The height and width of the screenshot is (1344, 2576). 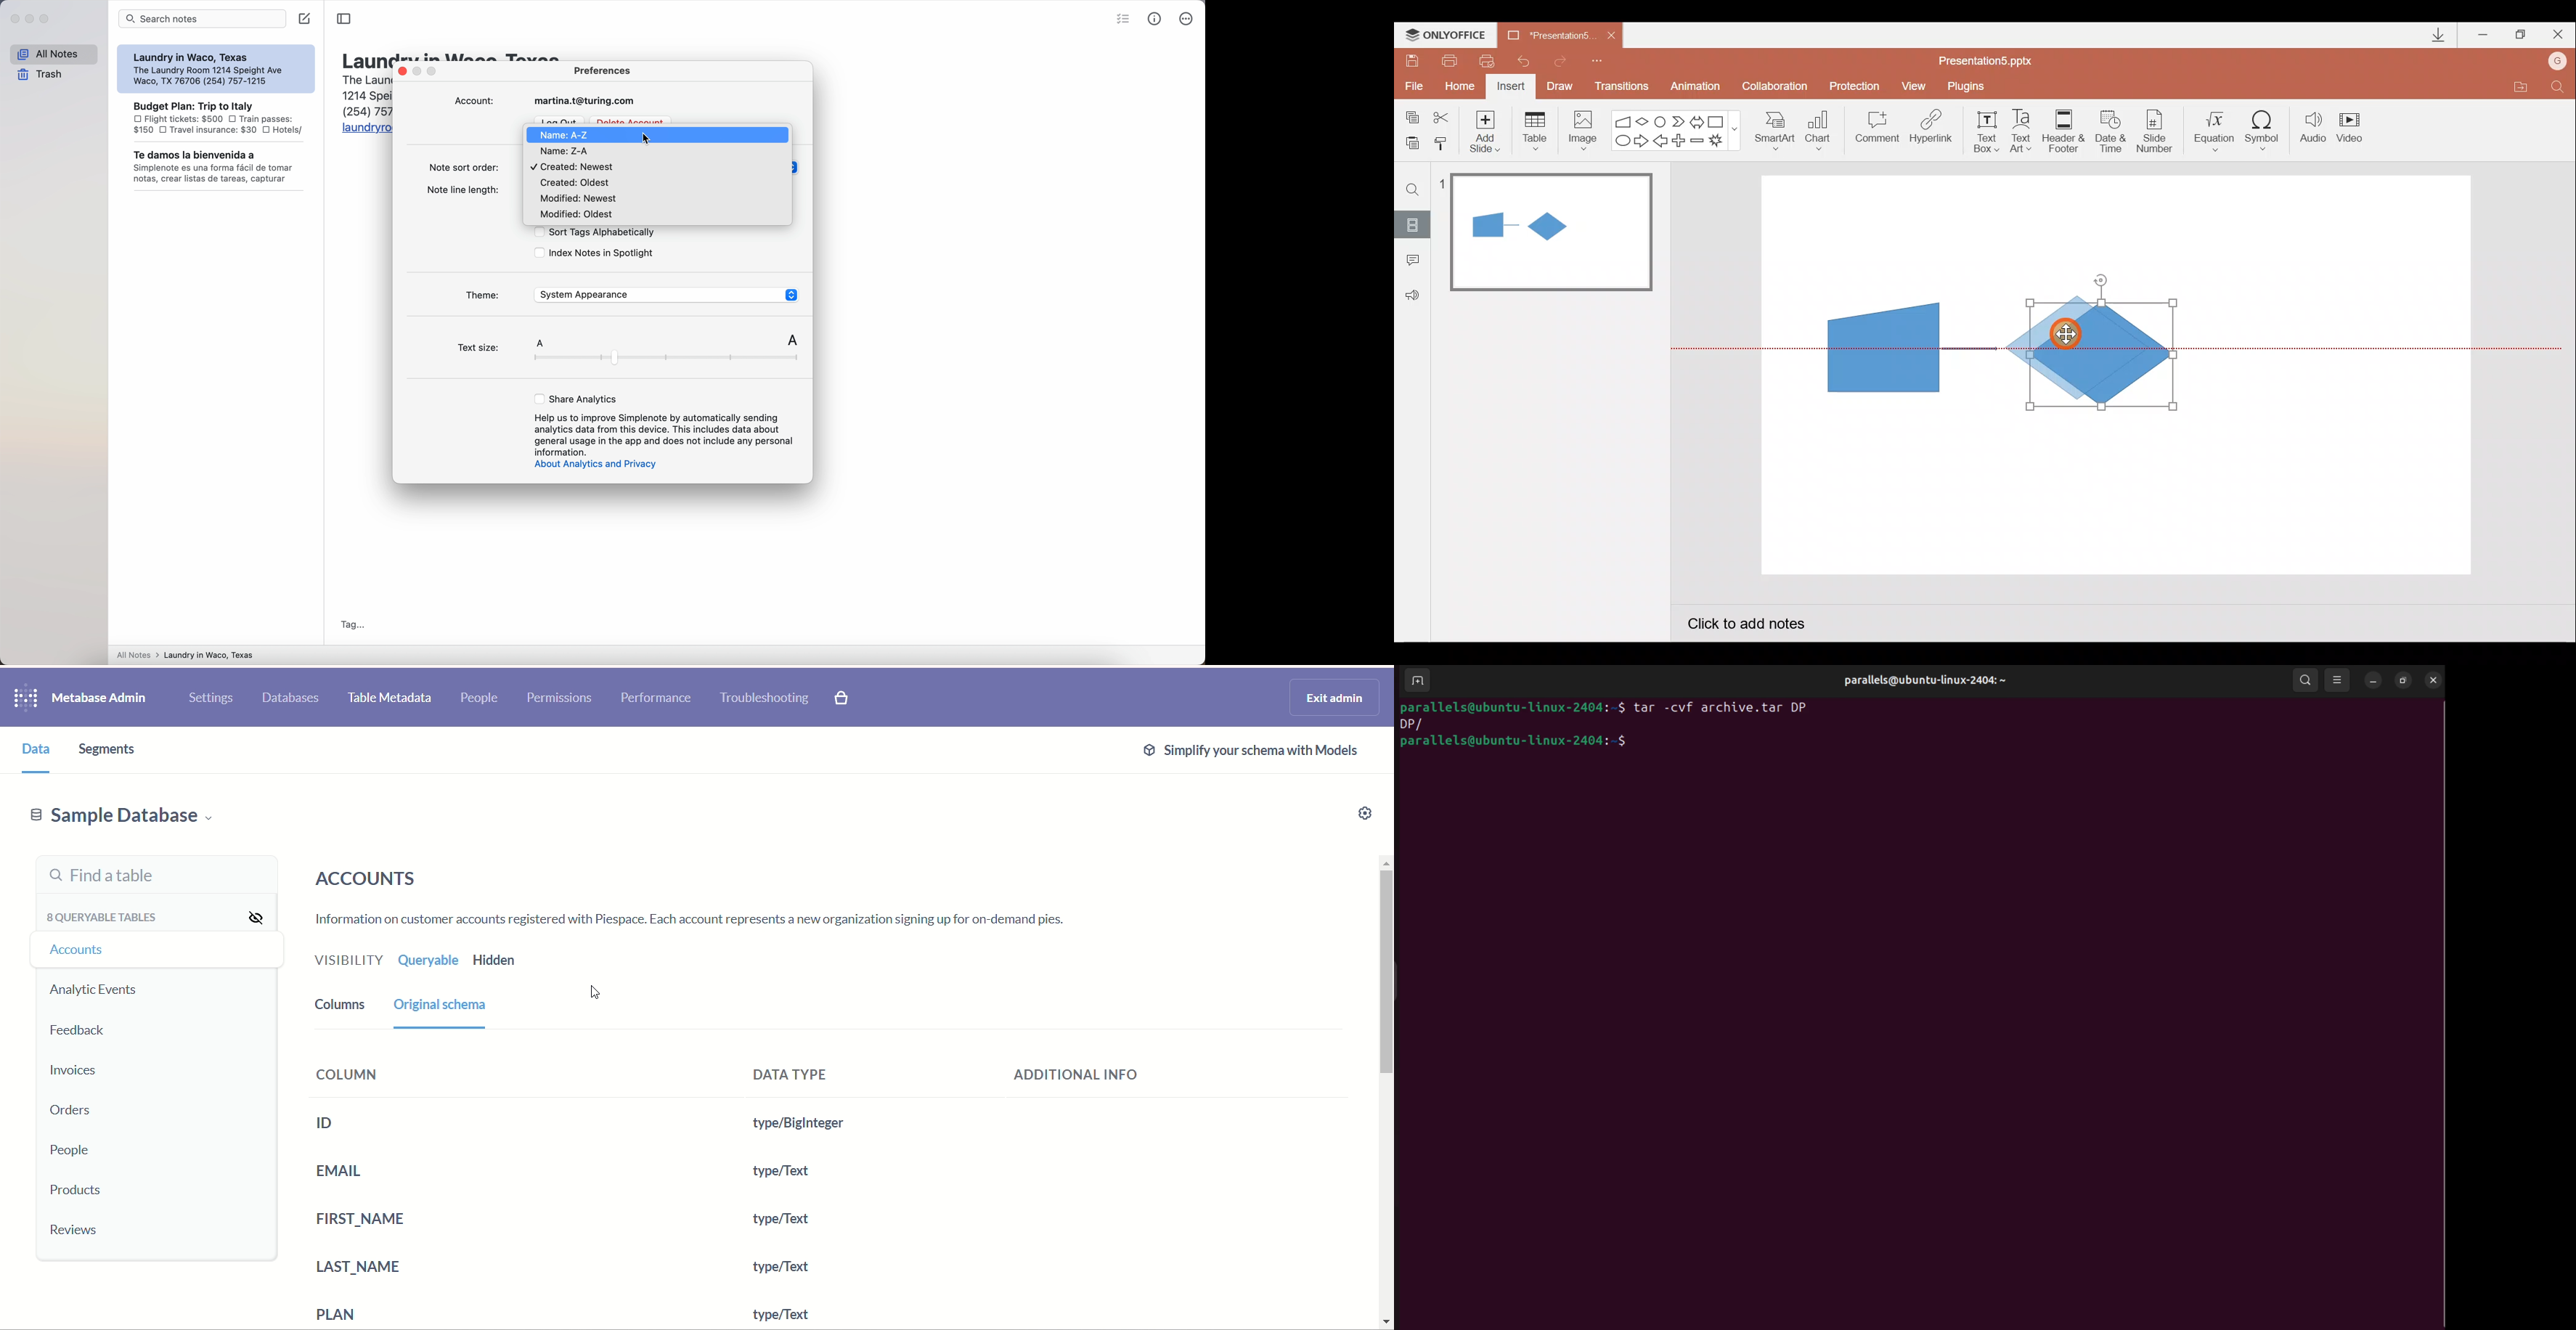 What do you see at coordinates (2521, 35) in the screenshot?
I see `Maximize` at bounding box center [2521, 35].